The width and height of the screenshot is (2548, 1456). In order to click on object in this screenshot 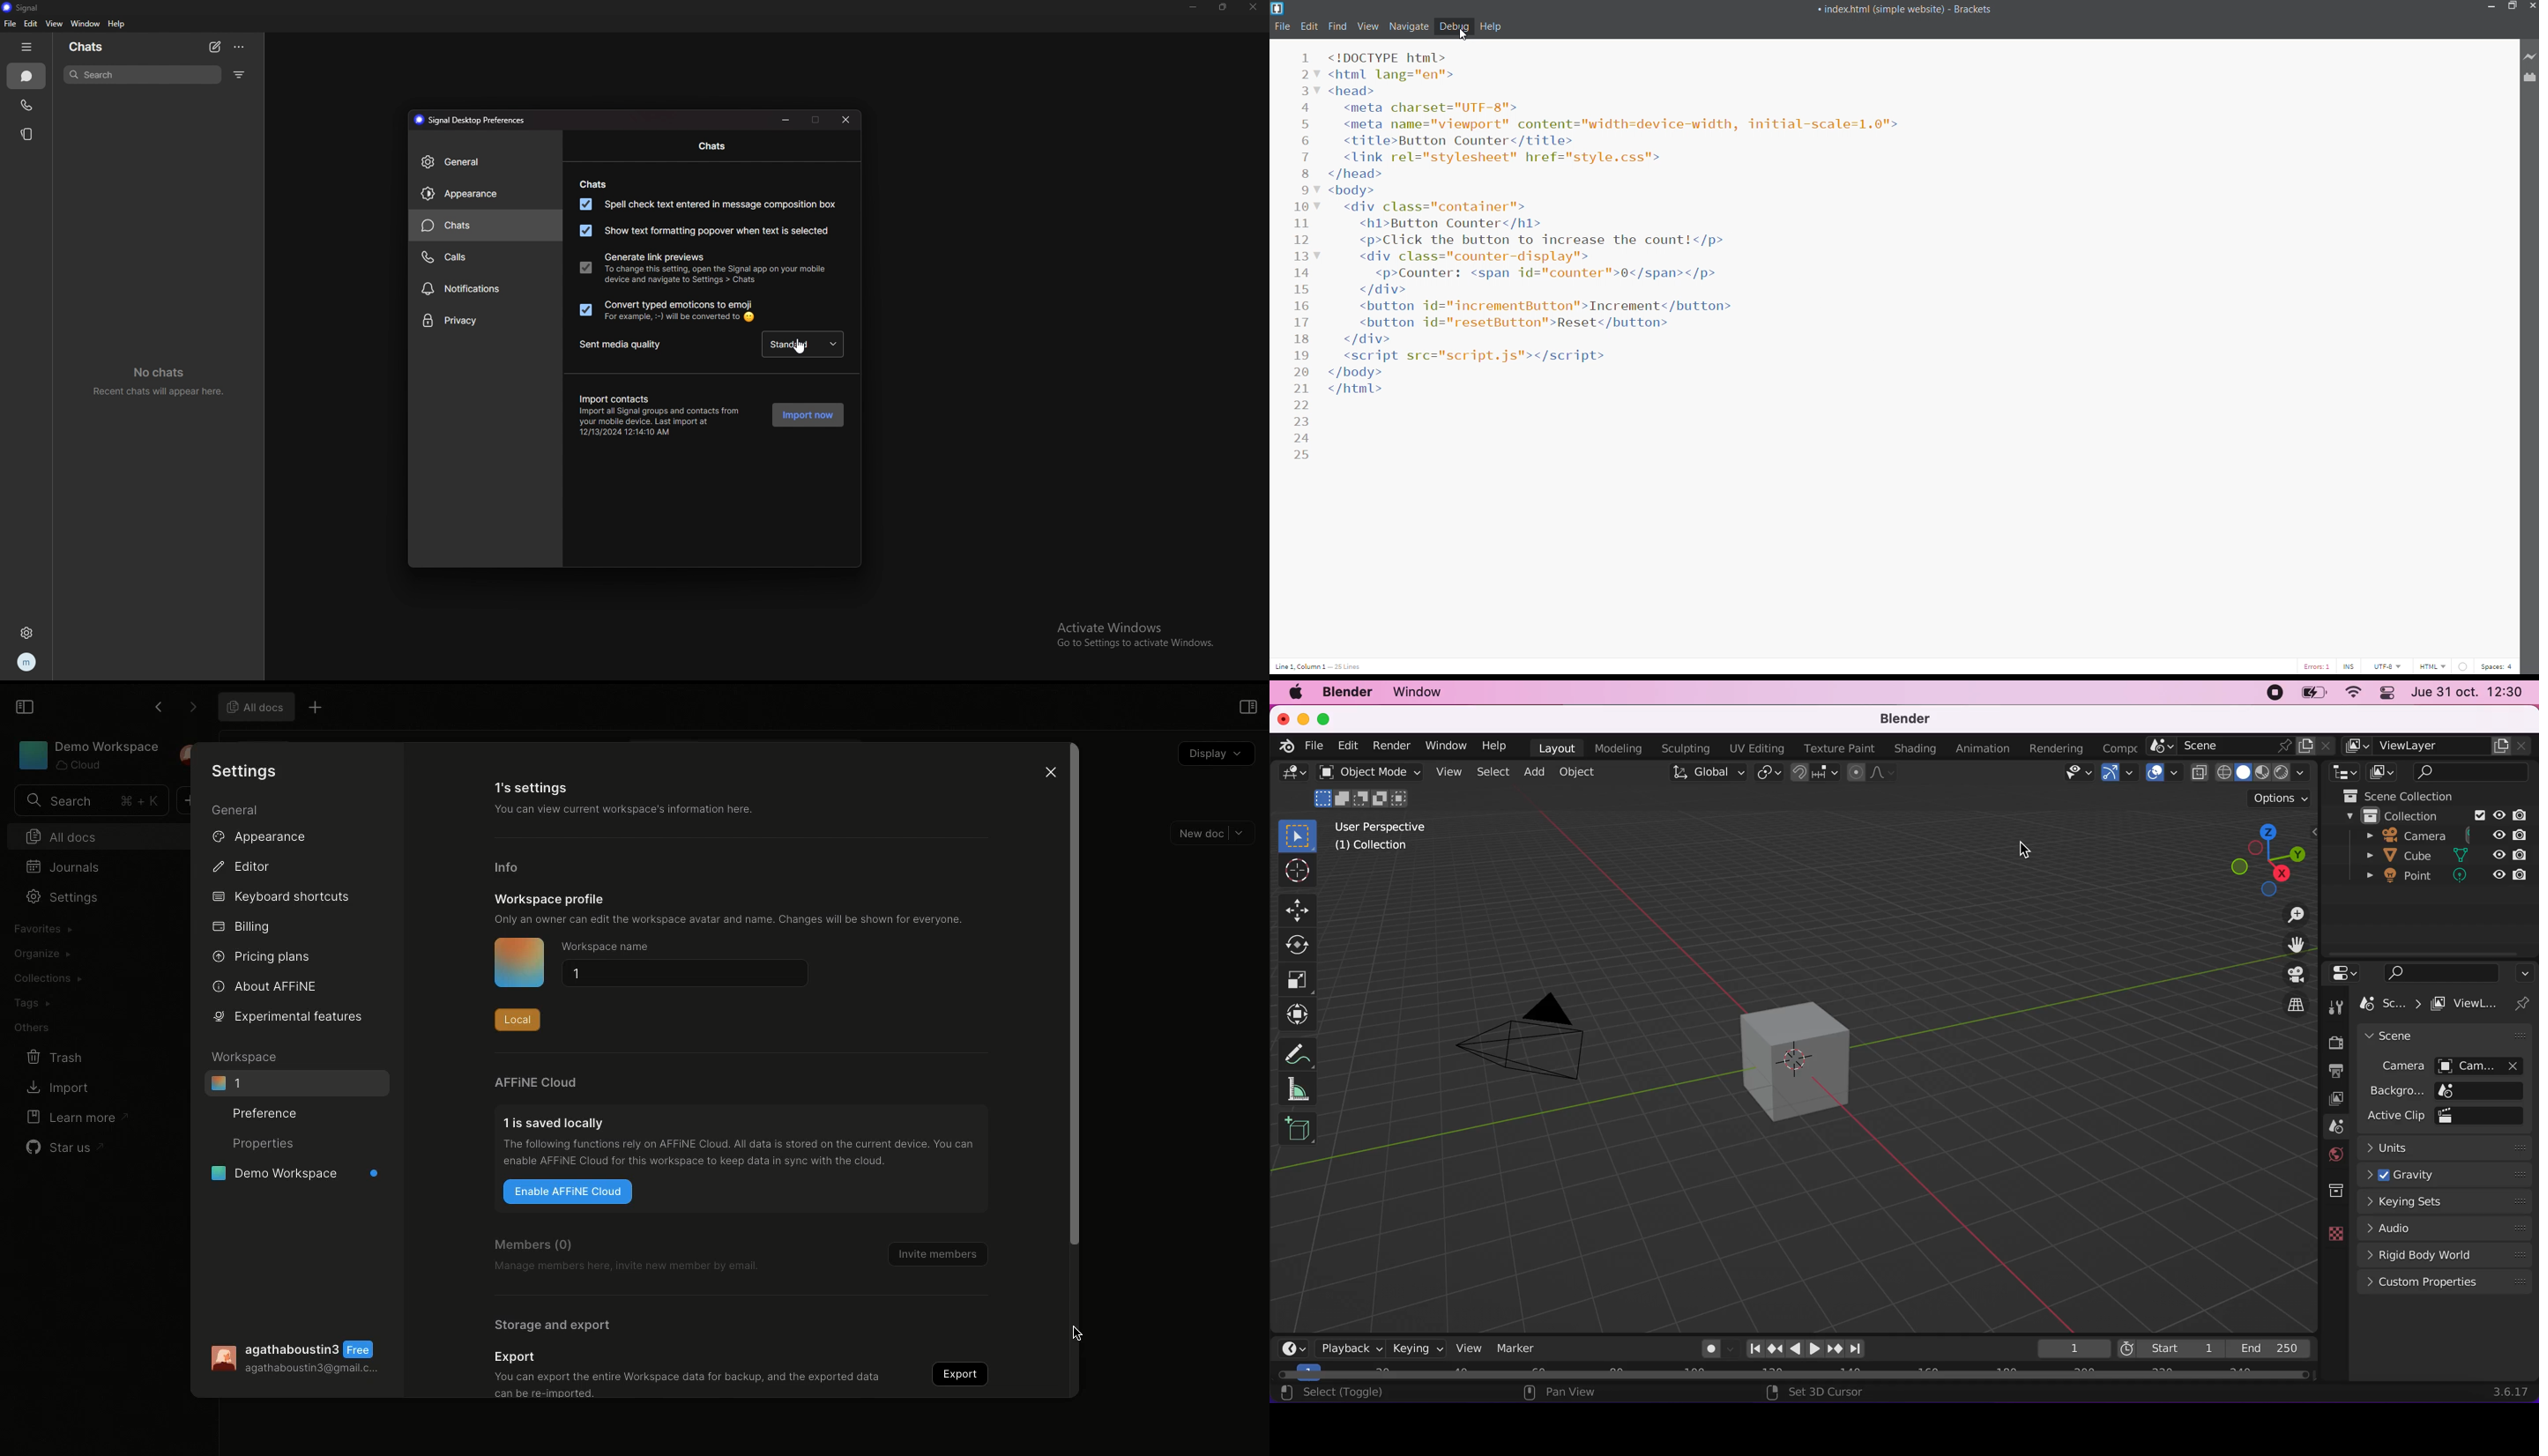, I will do `click(1587, 774)`.